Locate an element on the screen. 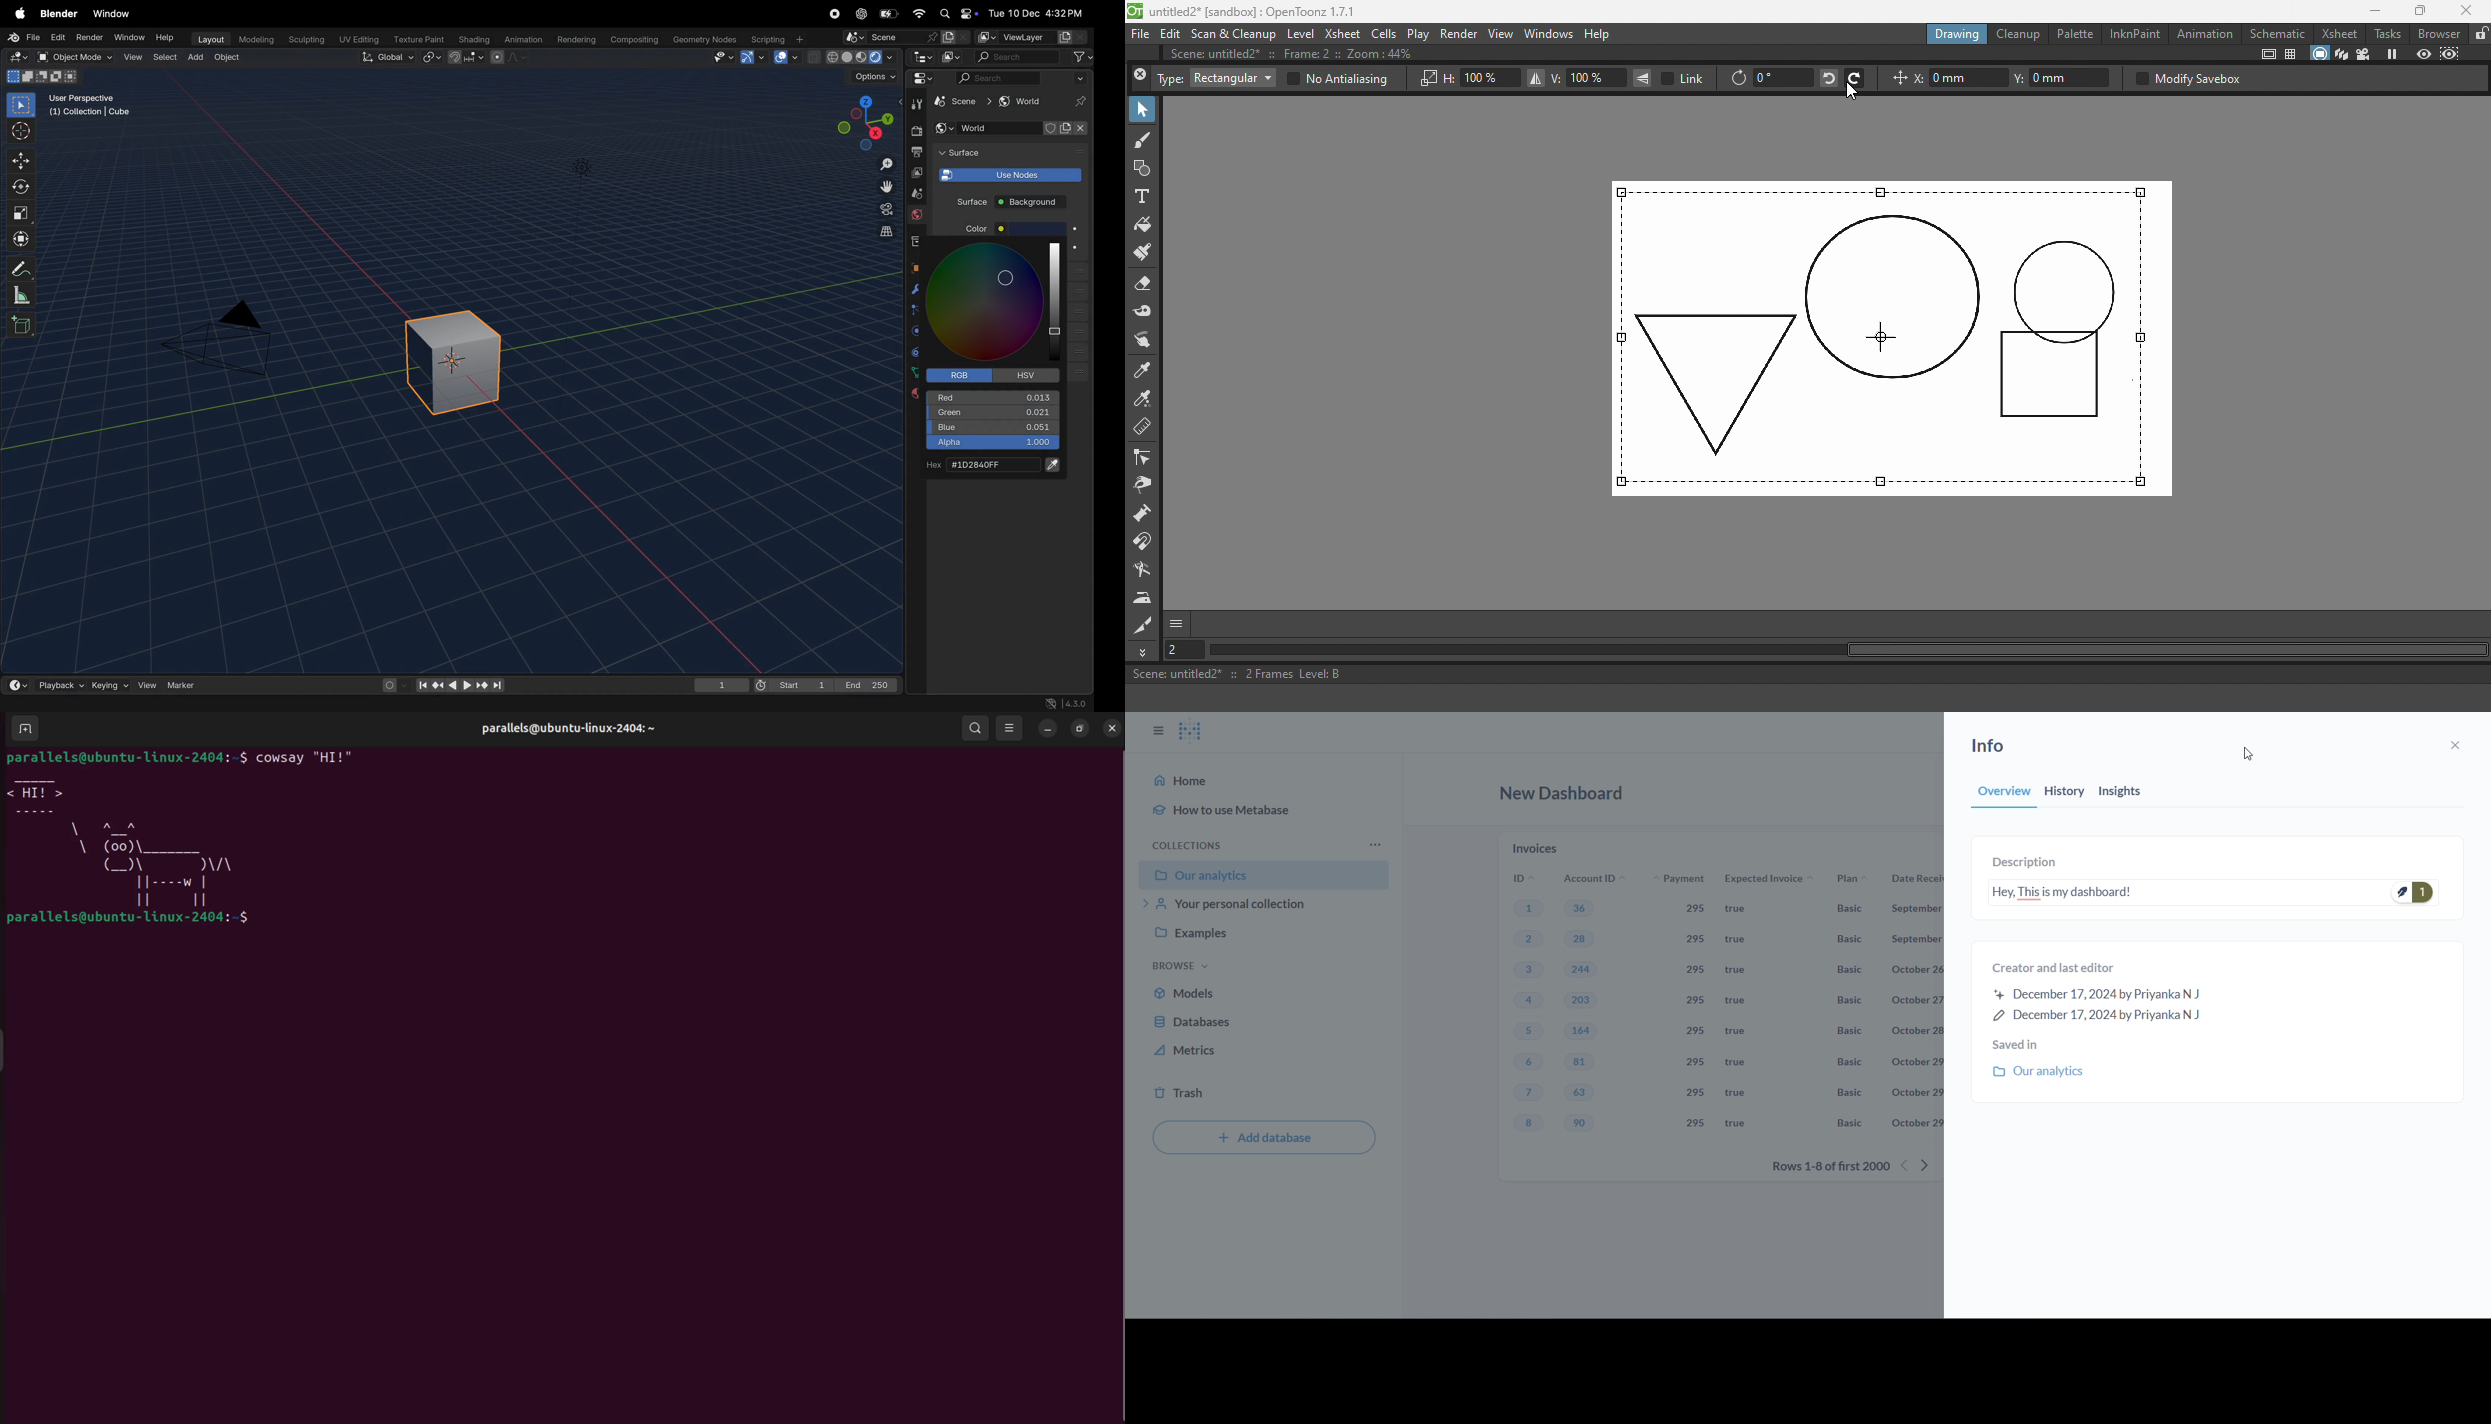 The height and width of the screenshot is (1428, 2492). Preview is located at coordinates (2423, 53).